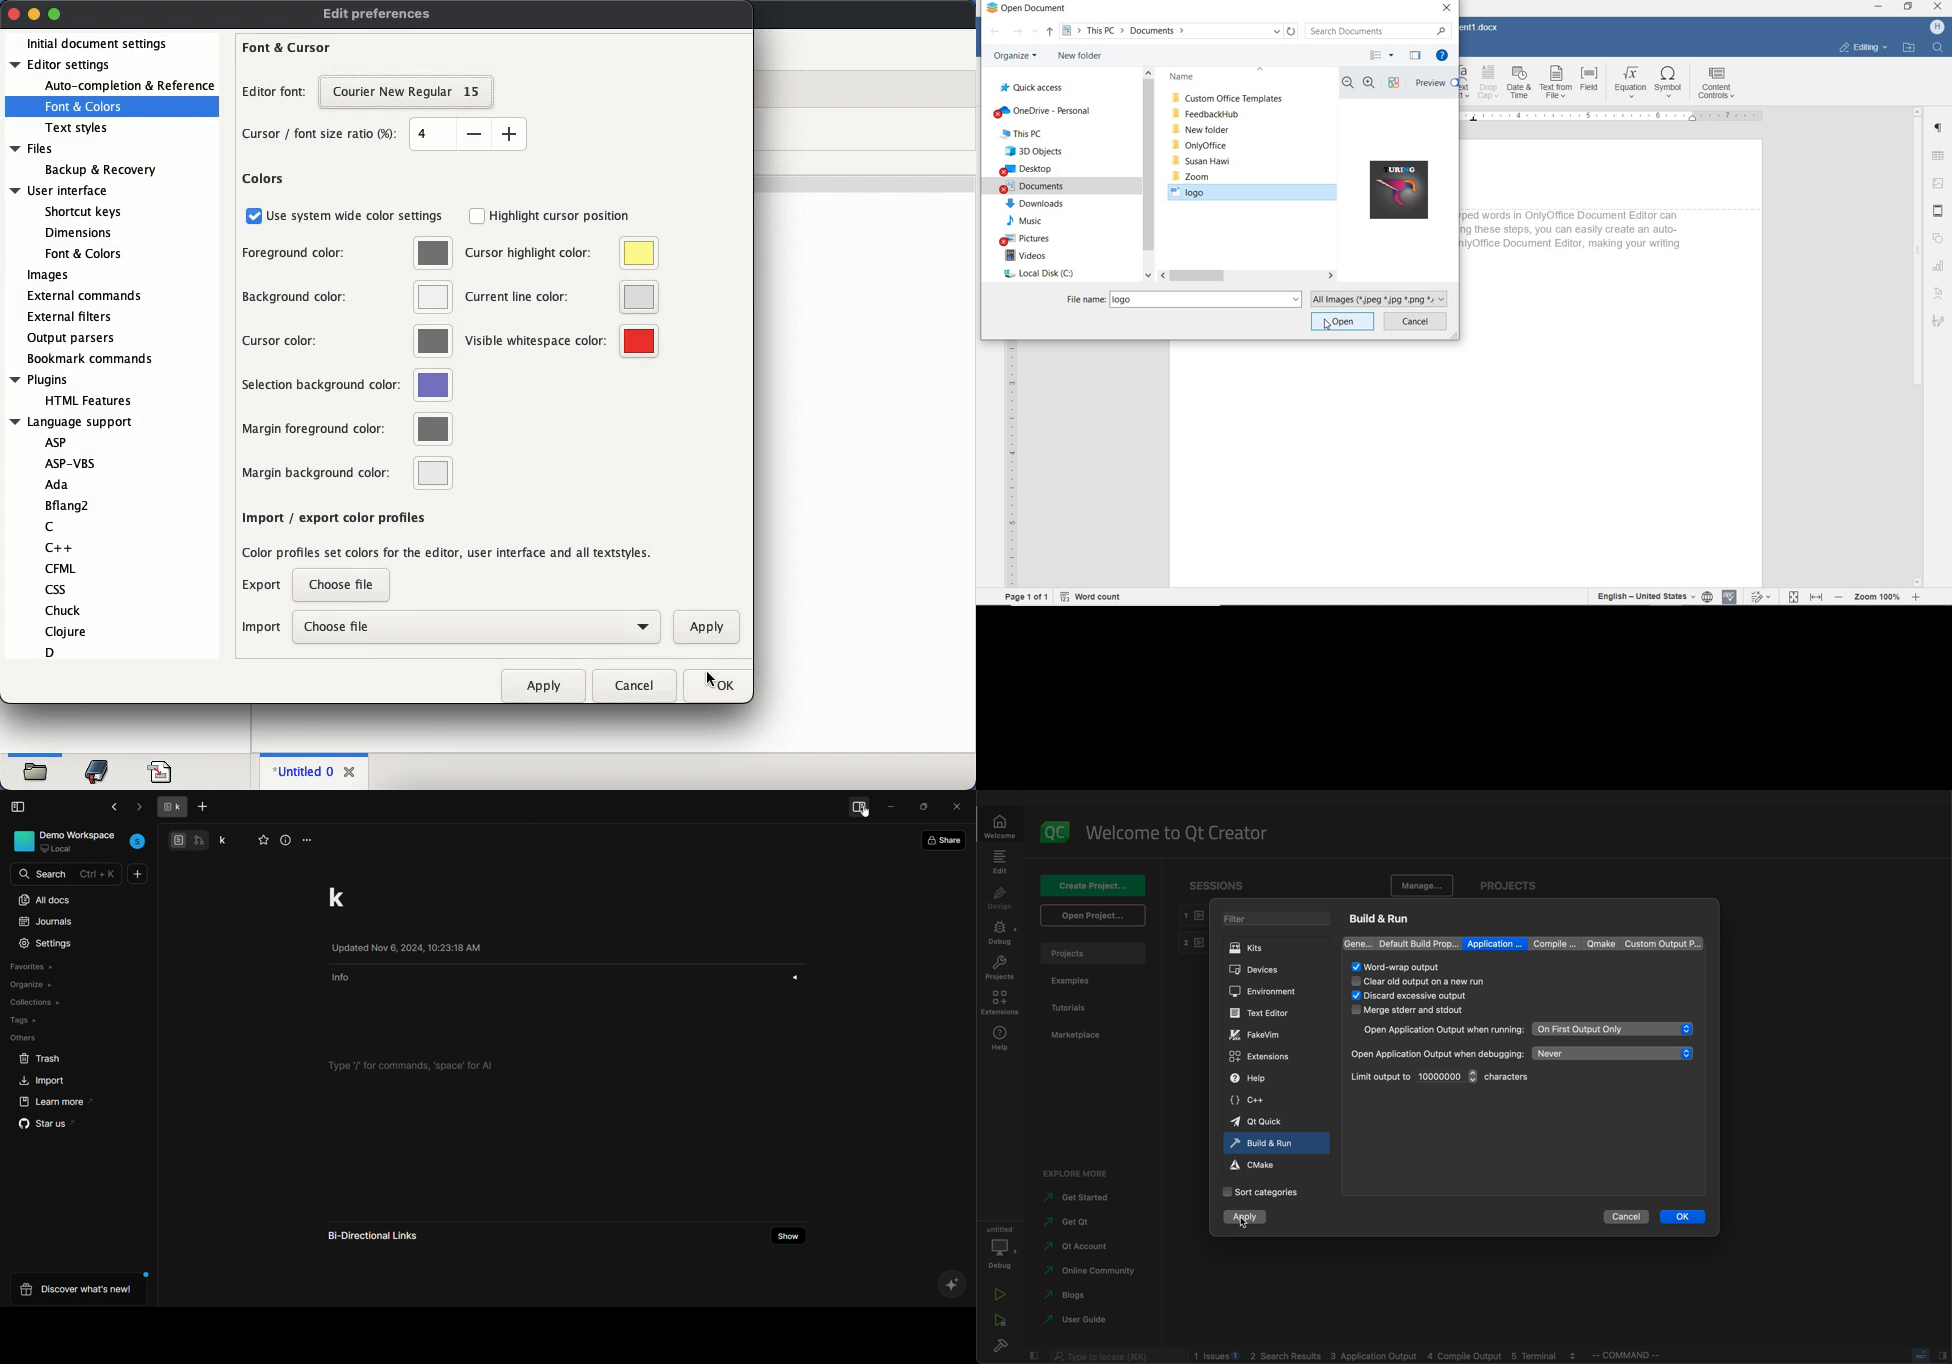 The width and height of the screenshot is (1960, 1372). What do you see at coordinates (1266, 1191) in the screenshot?
I see `Categories` at bounding box center [1266, 1191].